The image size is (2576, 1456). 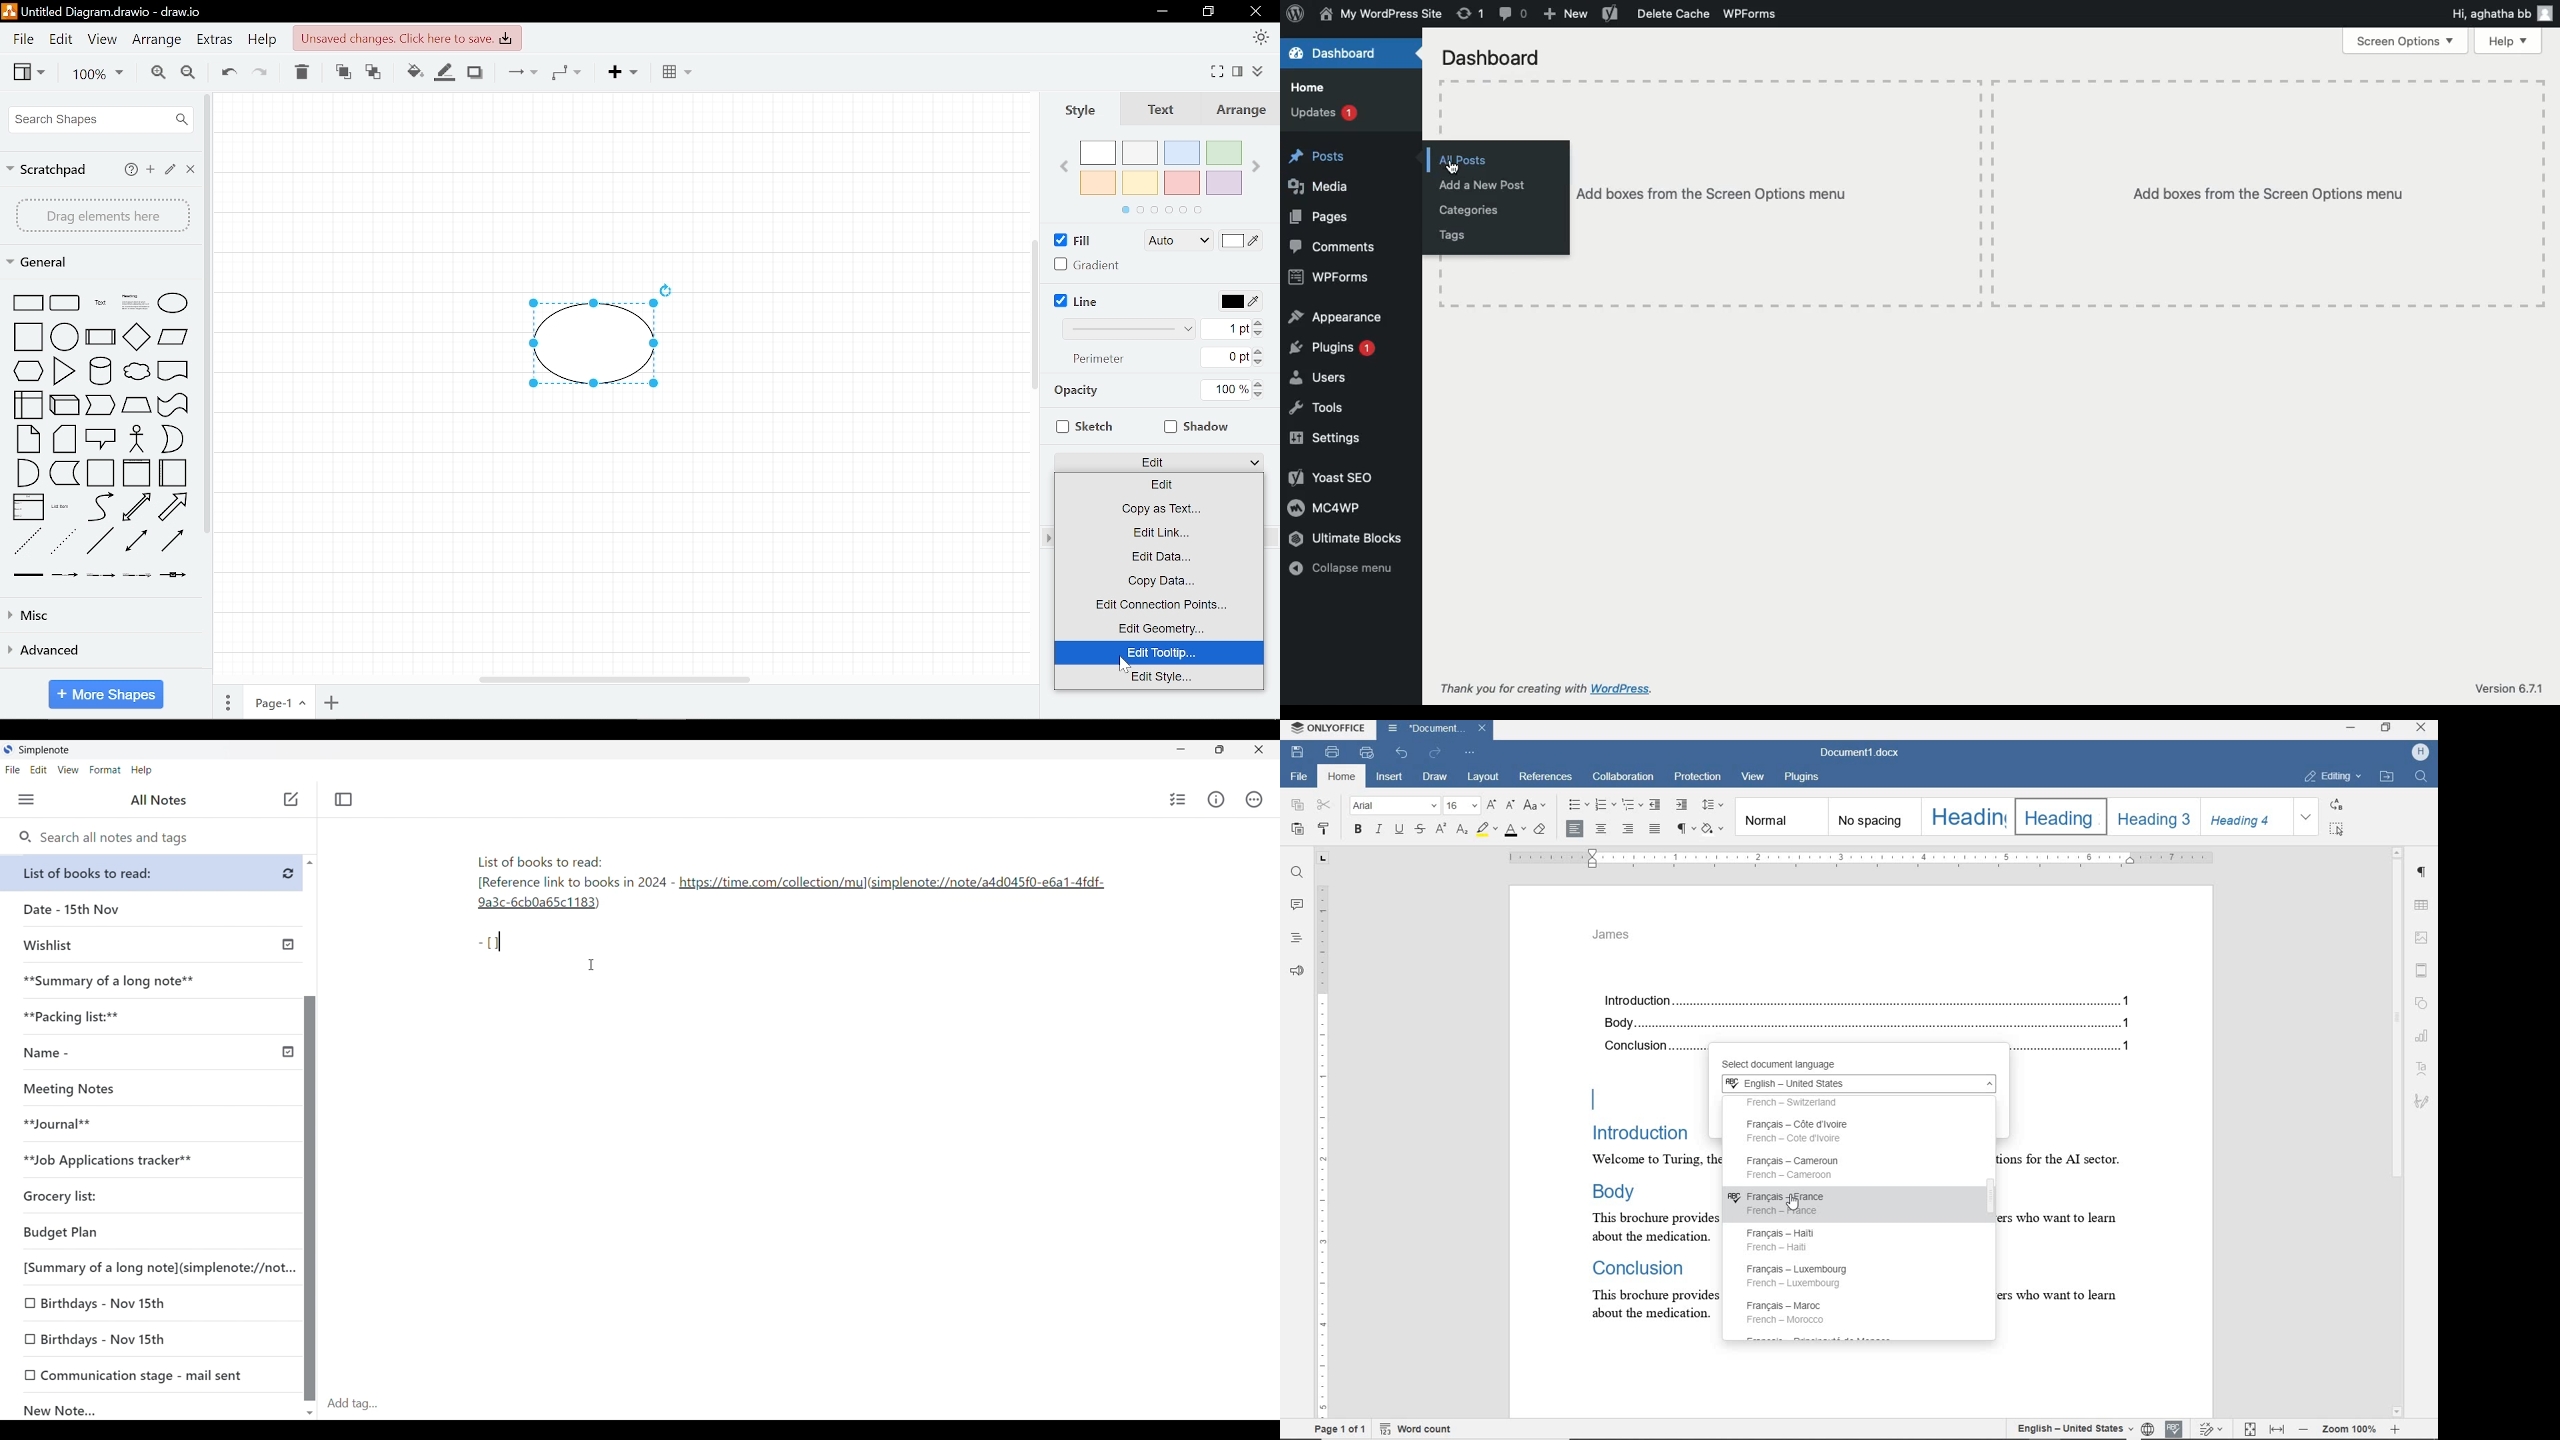 What do you see at coordinates (1674, 14) in the screenshot?
I see `Delete cache` at bounding box center [1674, 14].